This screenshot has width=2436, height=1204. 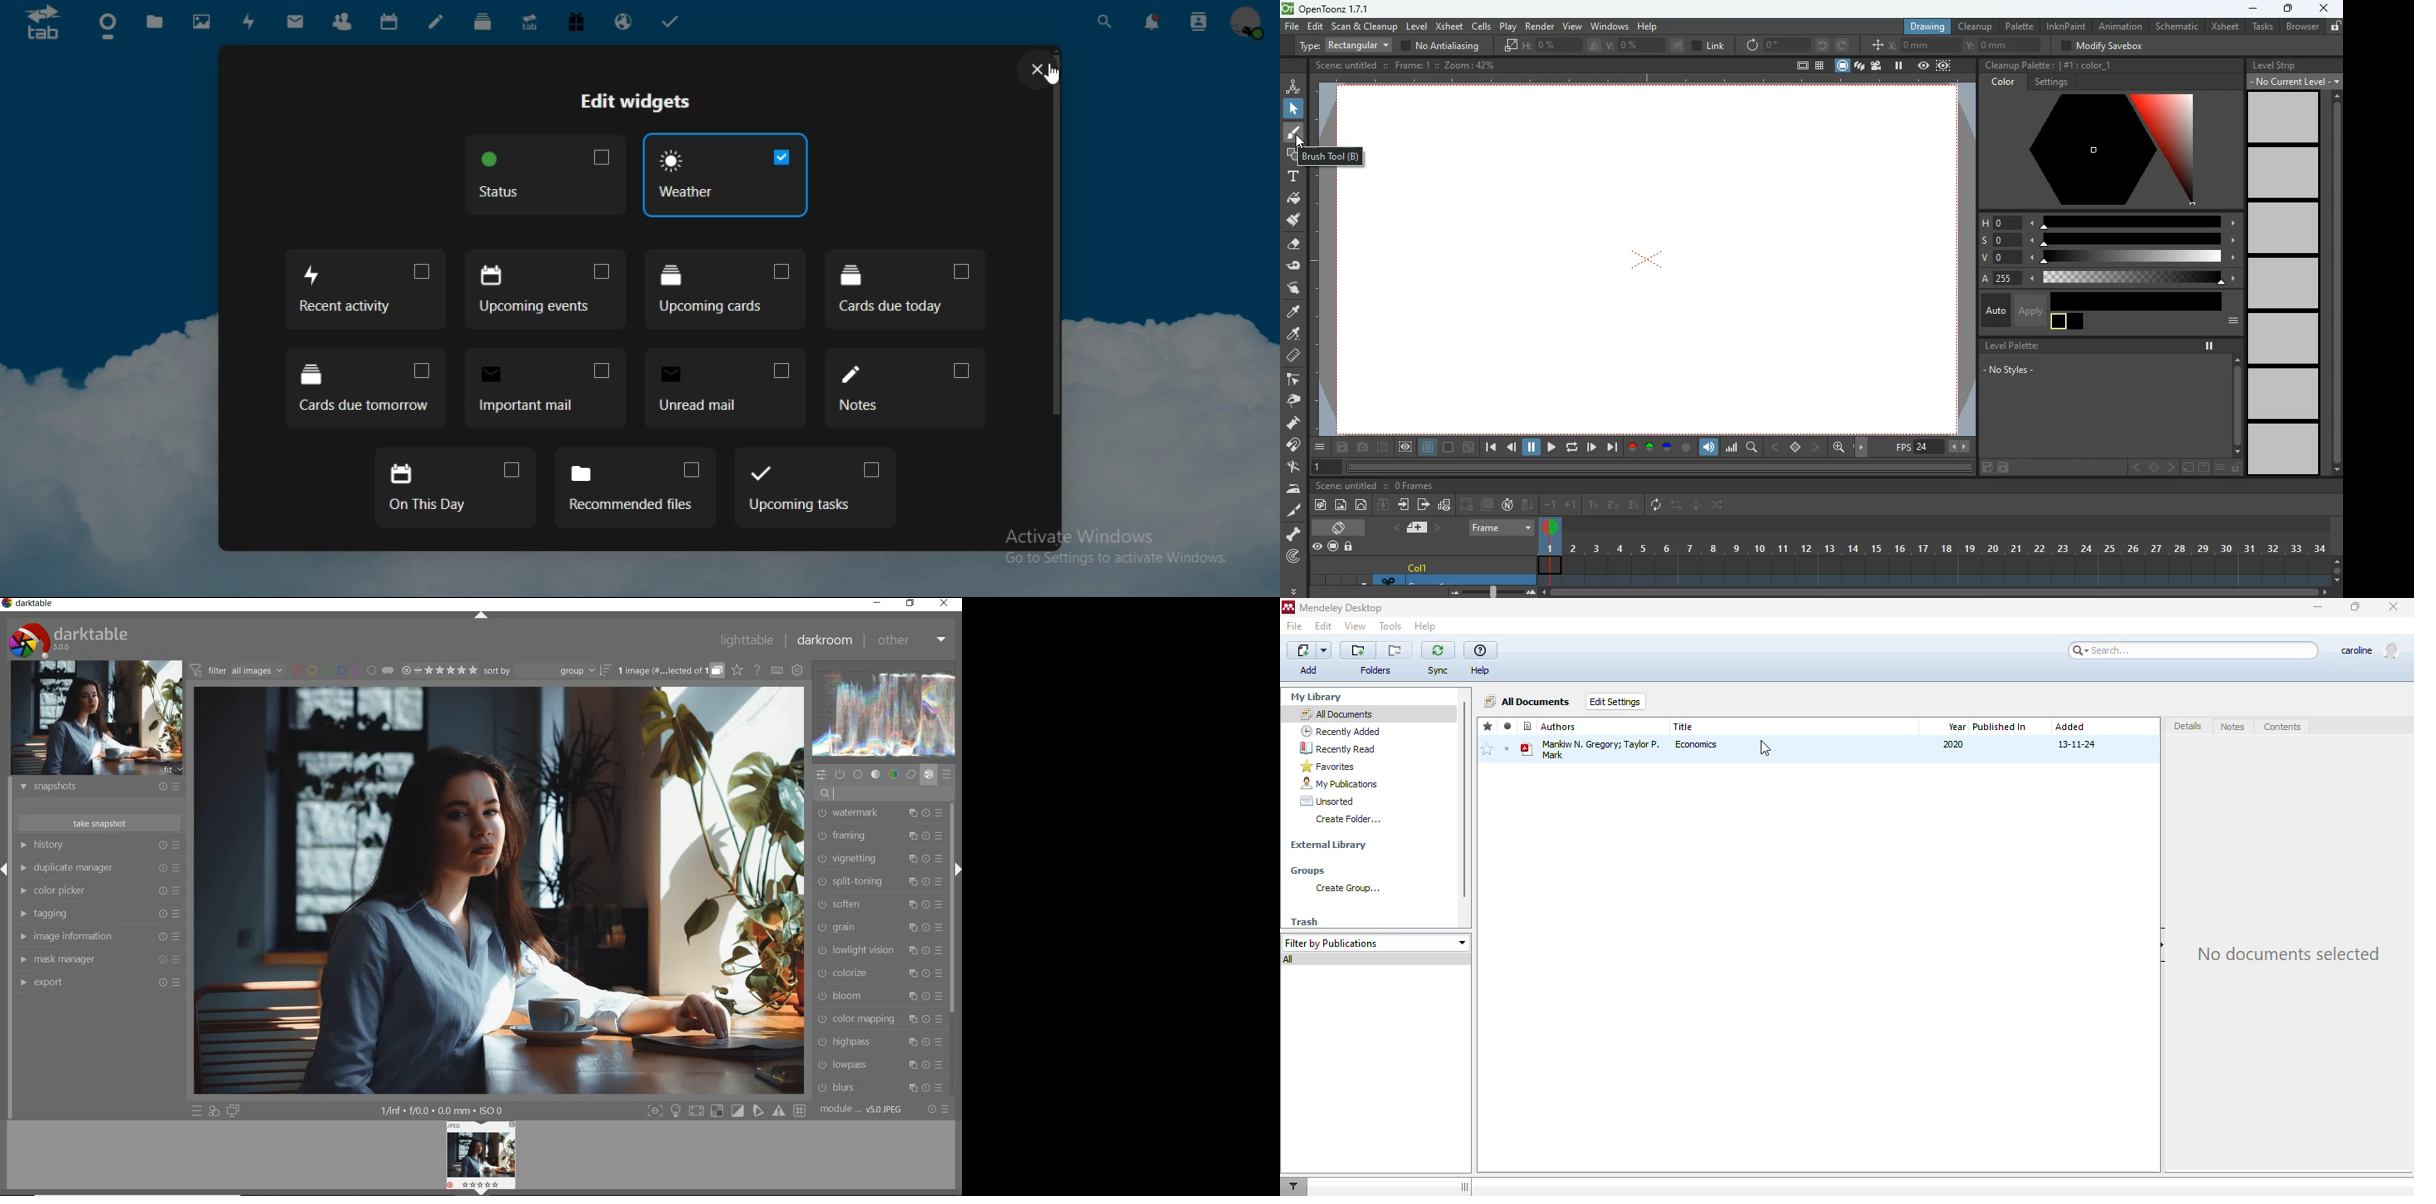 I want to click on show global preferences, so click(x=798, y=671).